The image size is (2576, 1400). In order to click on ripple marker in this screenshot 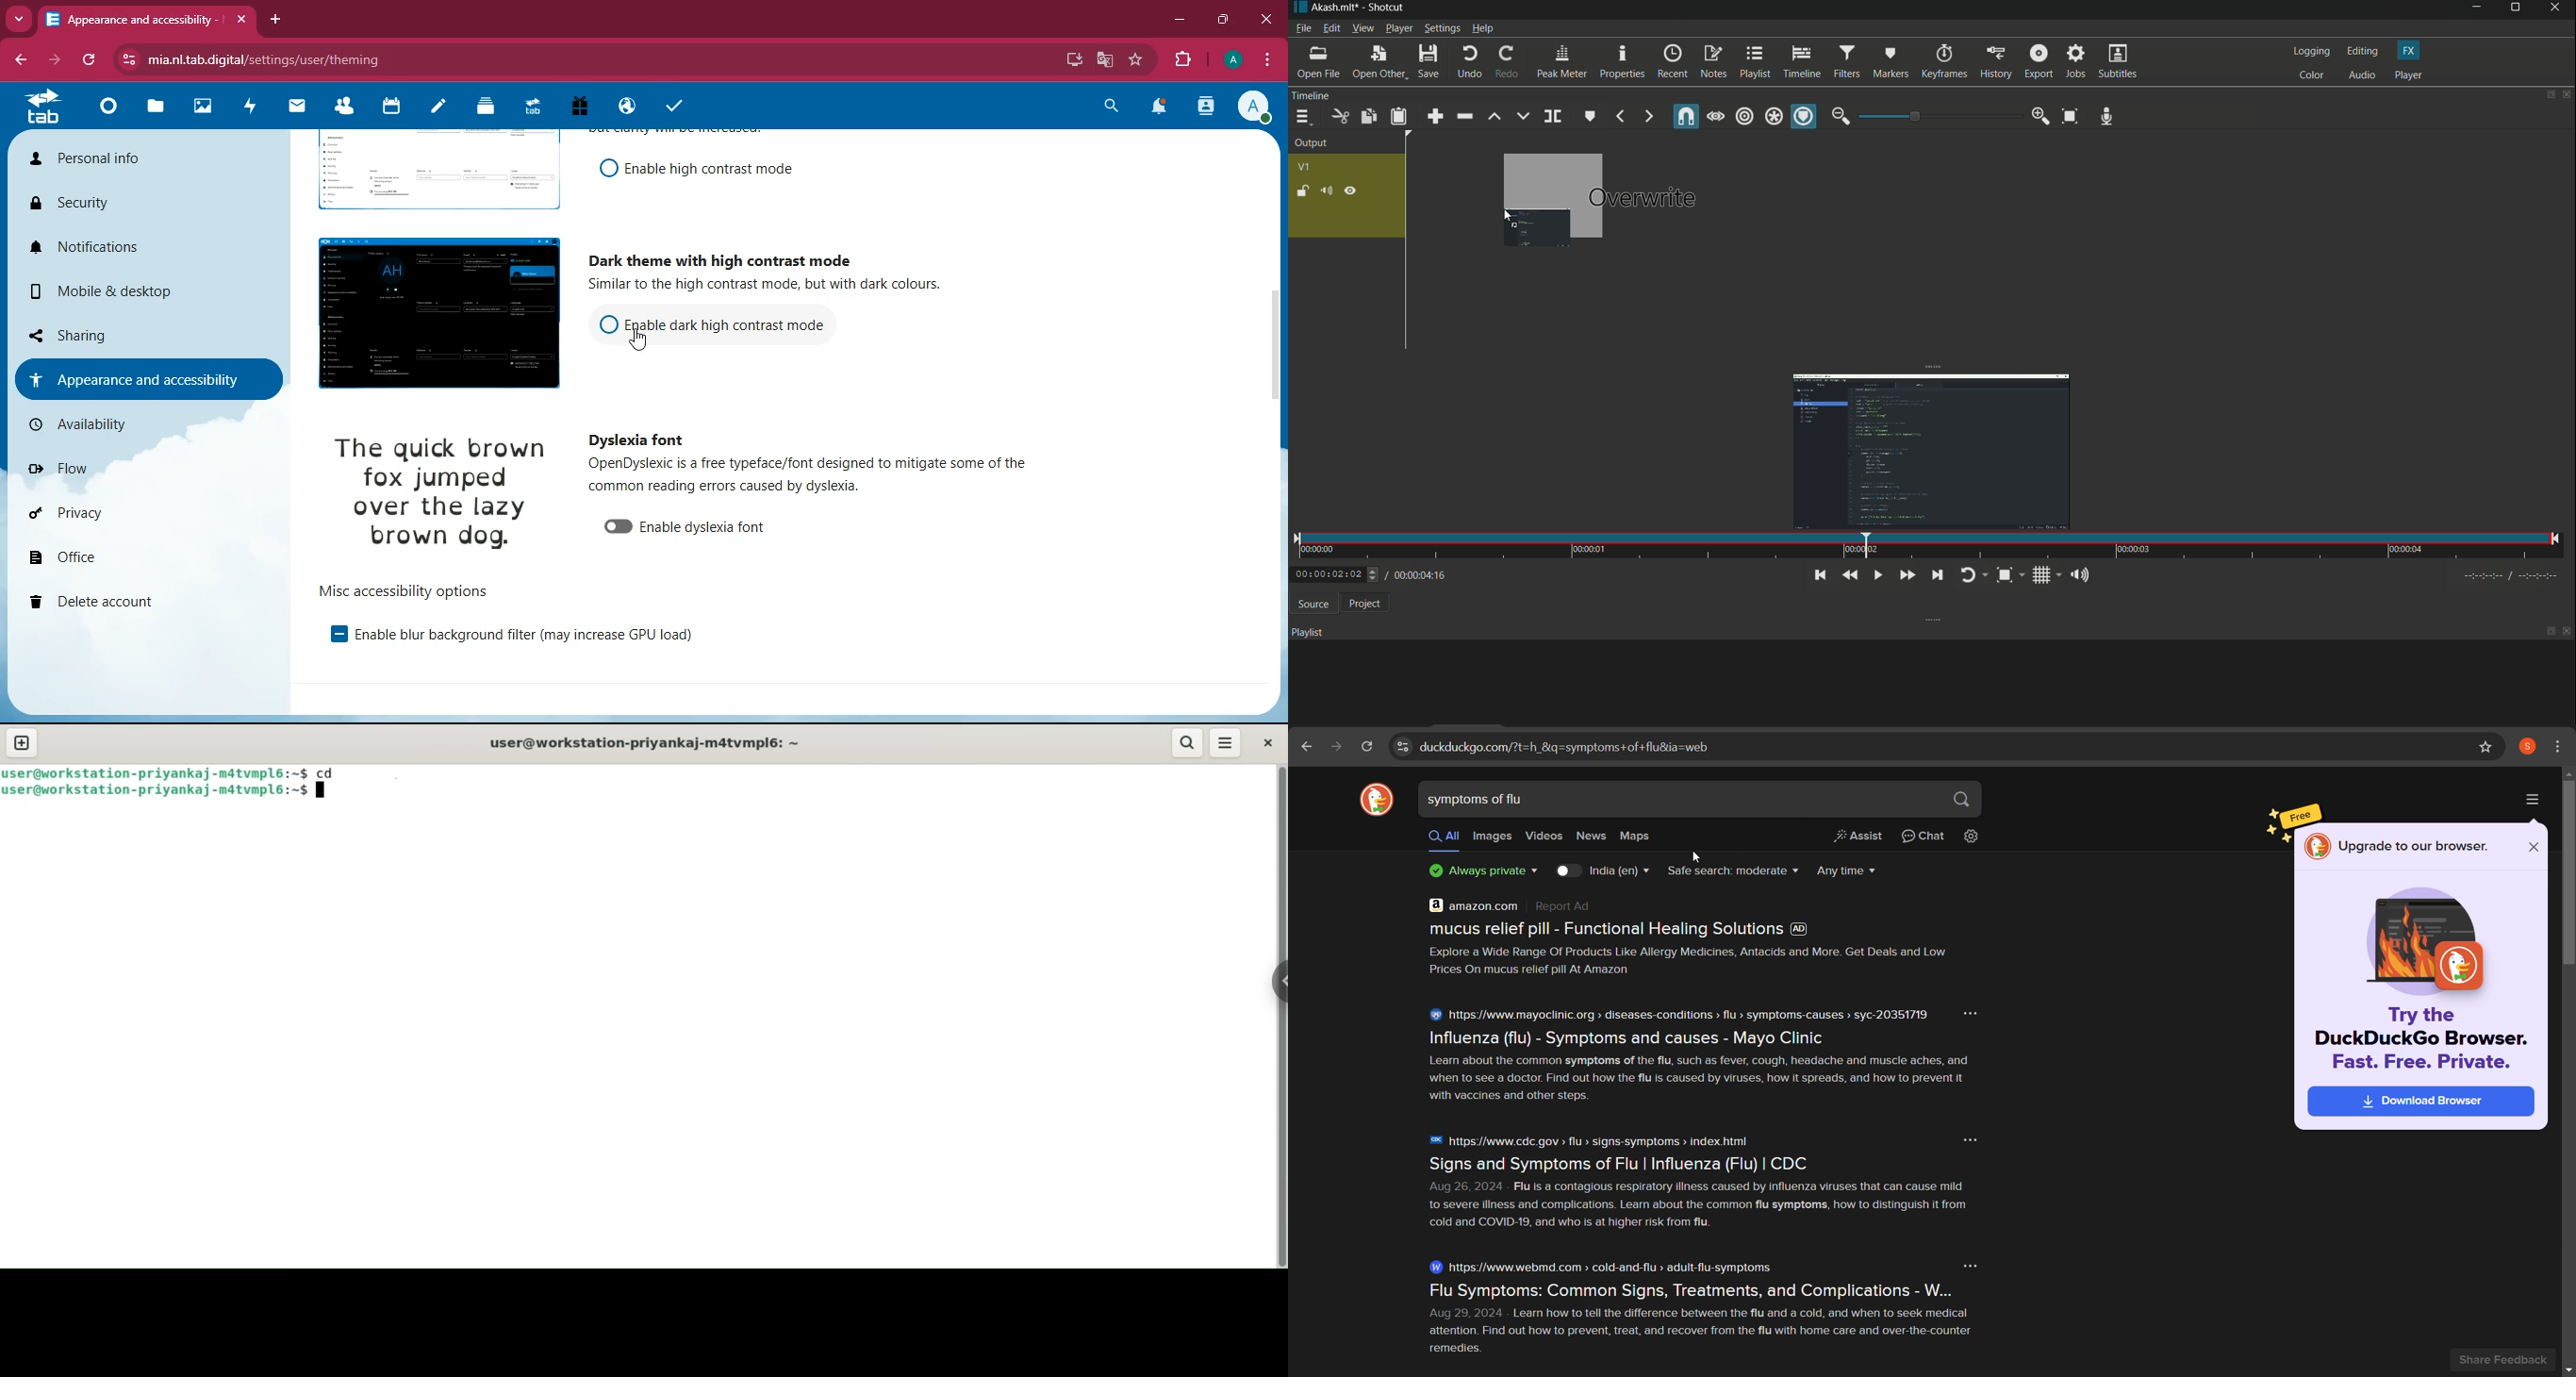, I will do `click(1804, 117)`.